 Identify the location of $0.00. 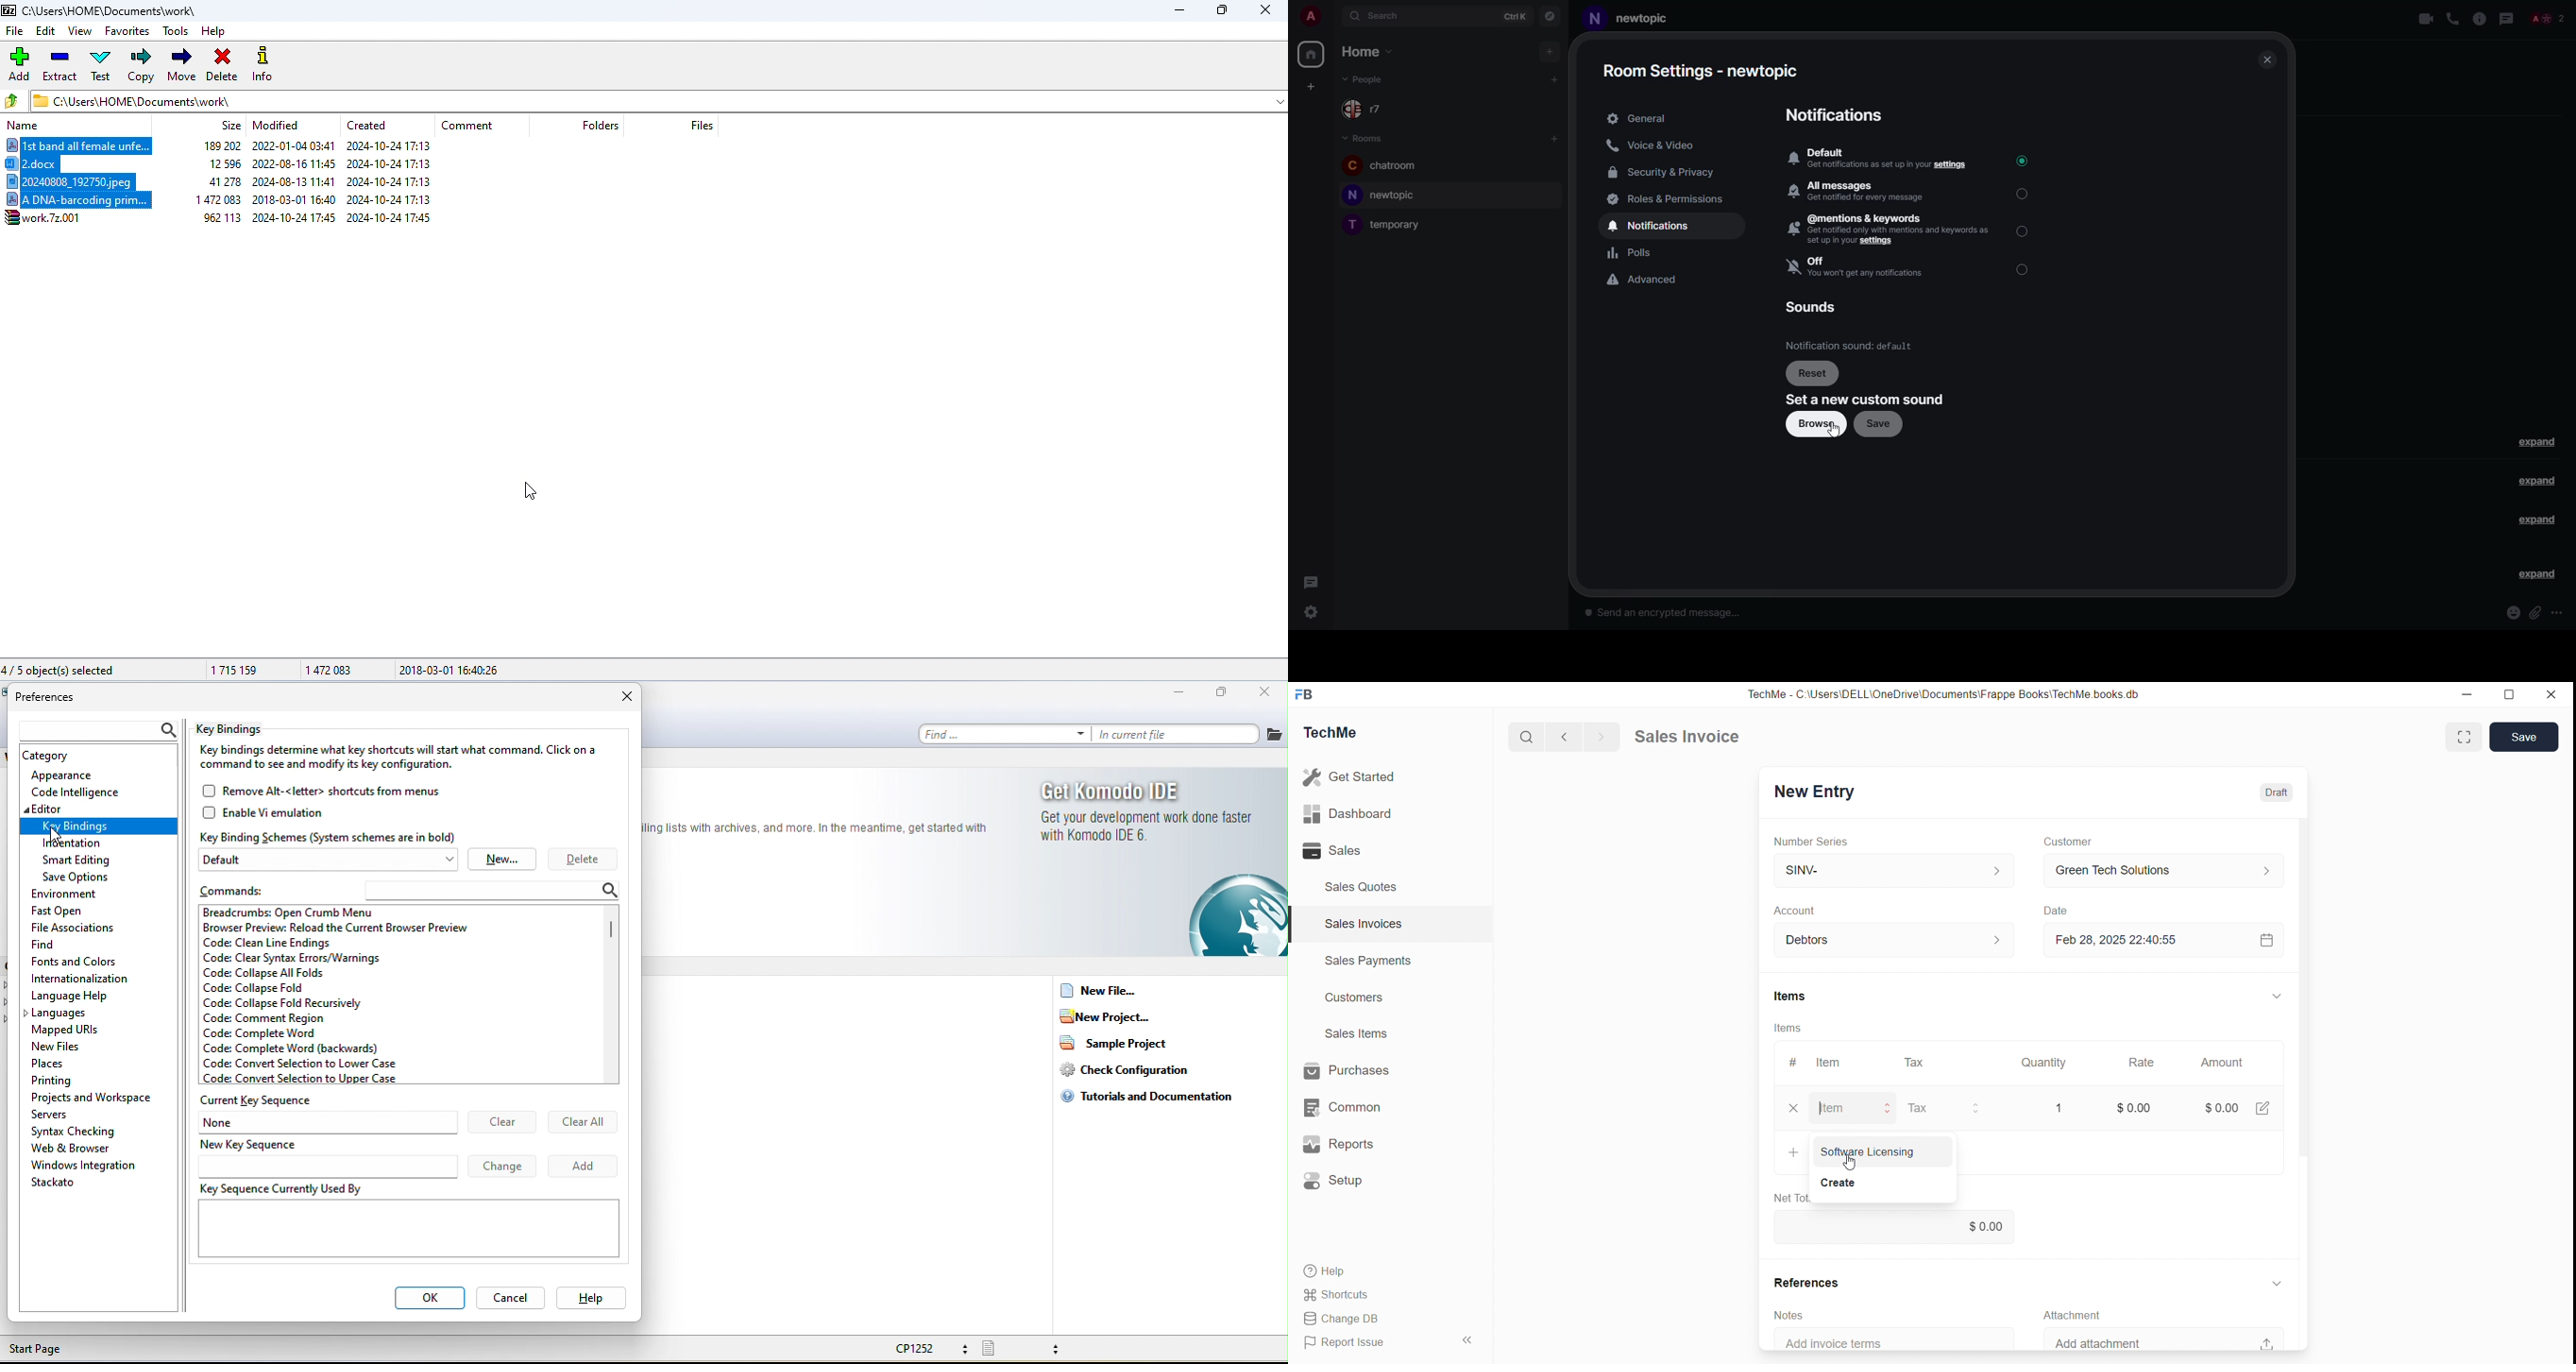
(2223, 1108).